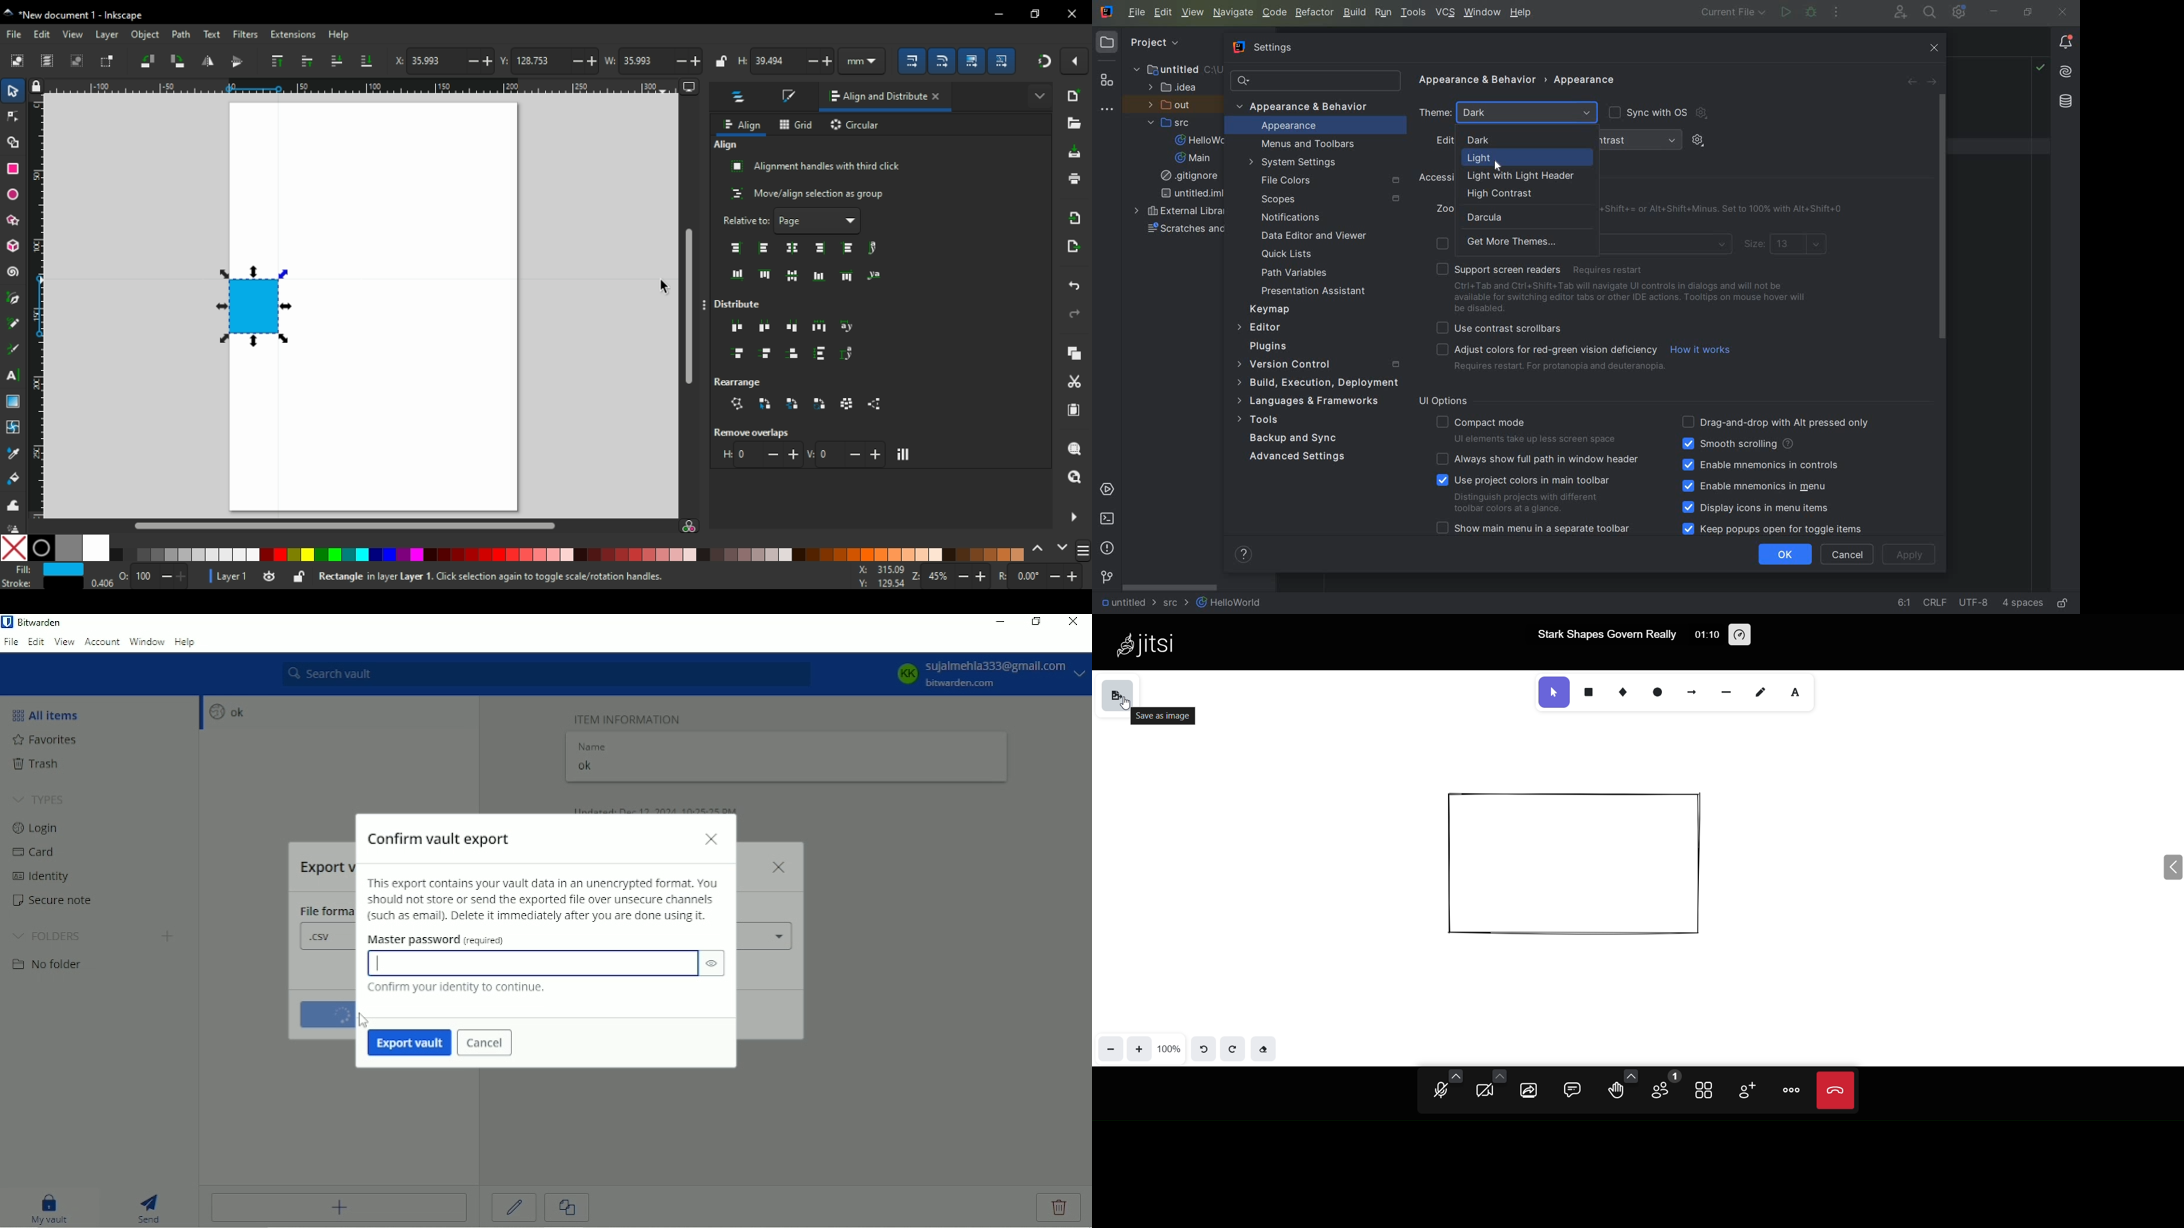  I want to click on rectangle tool, so click(12, 170).